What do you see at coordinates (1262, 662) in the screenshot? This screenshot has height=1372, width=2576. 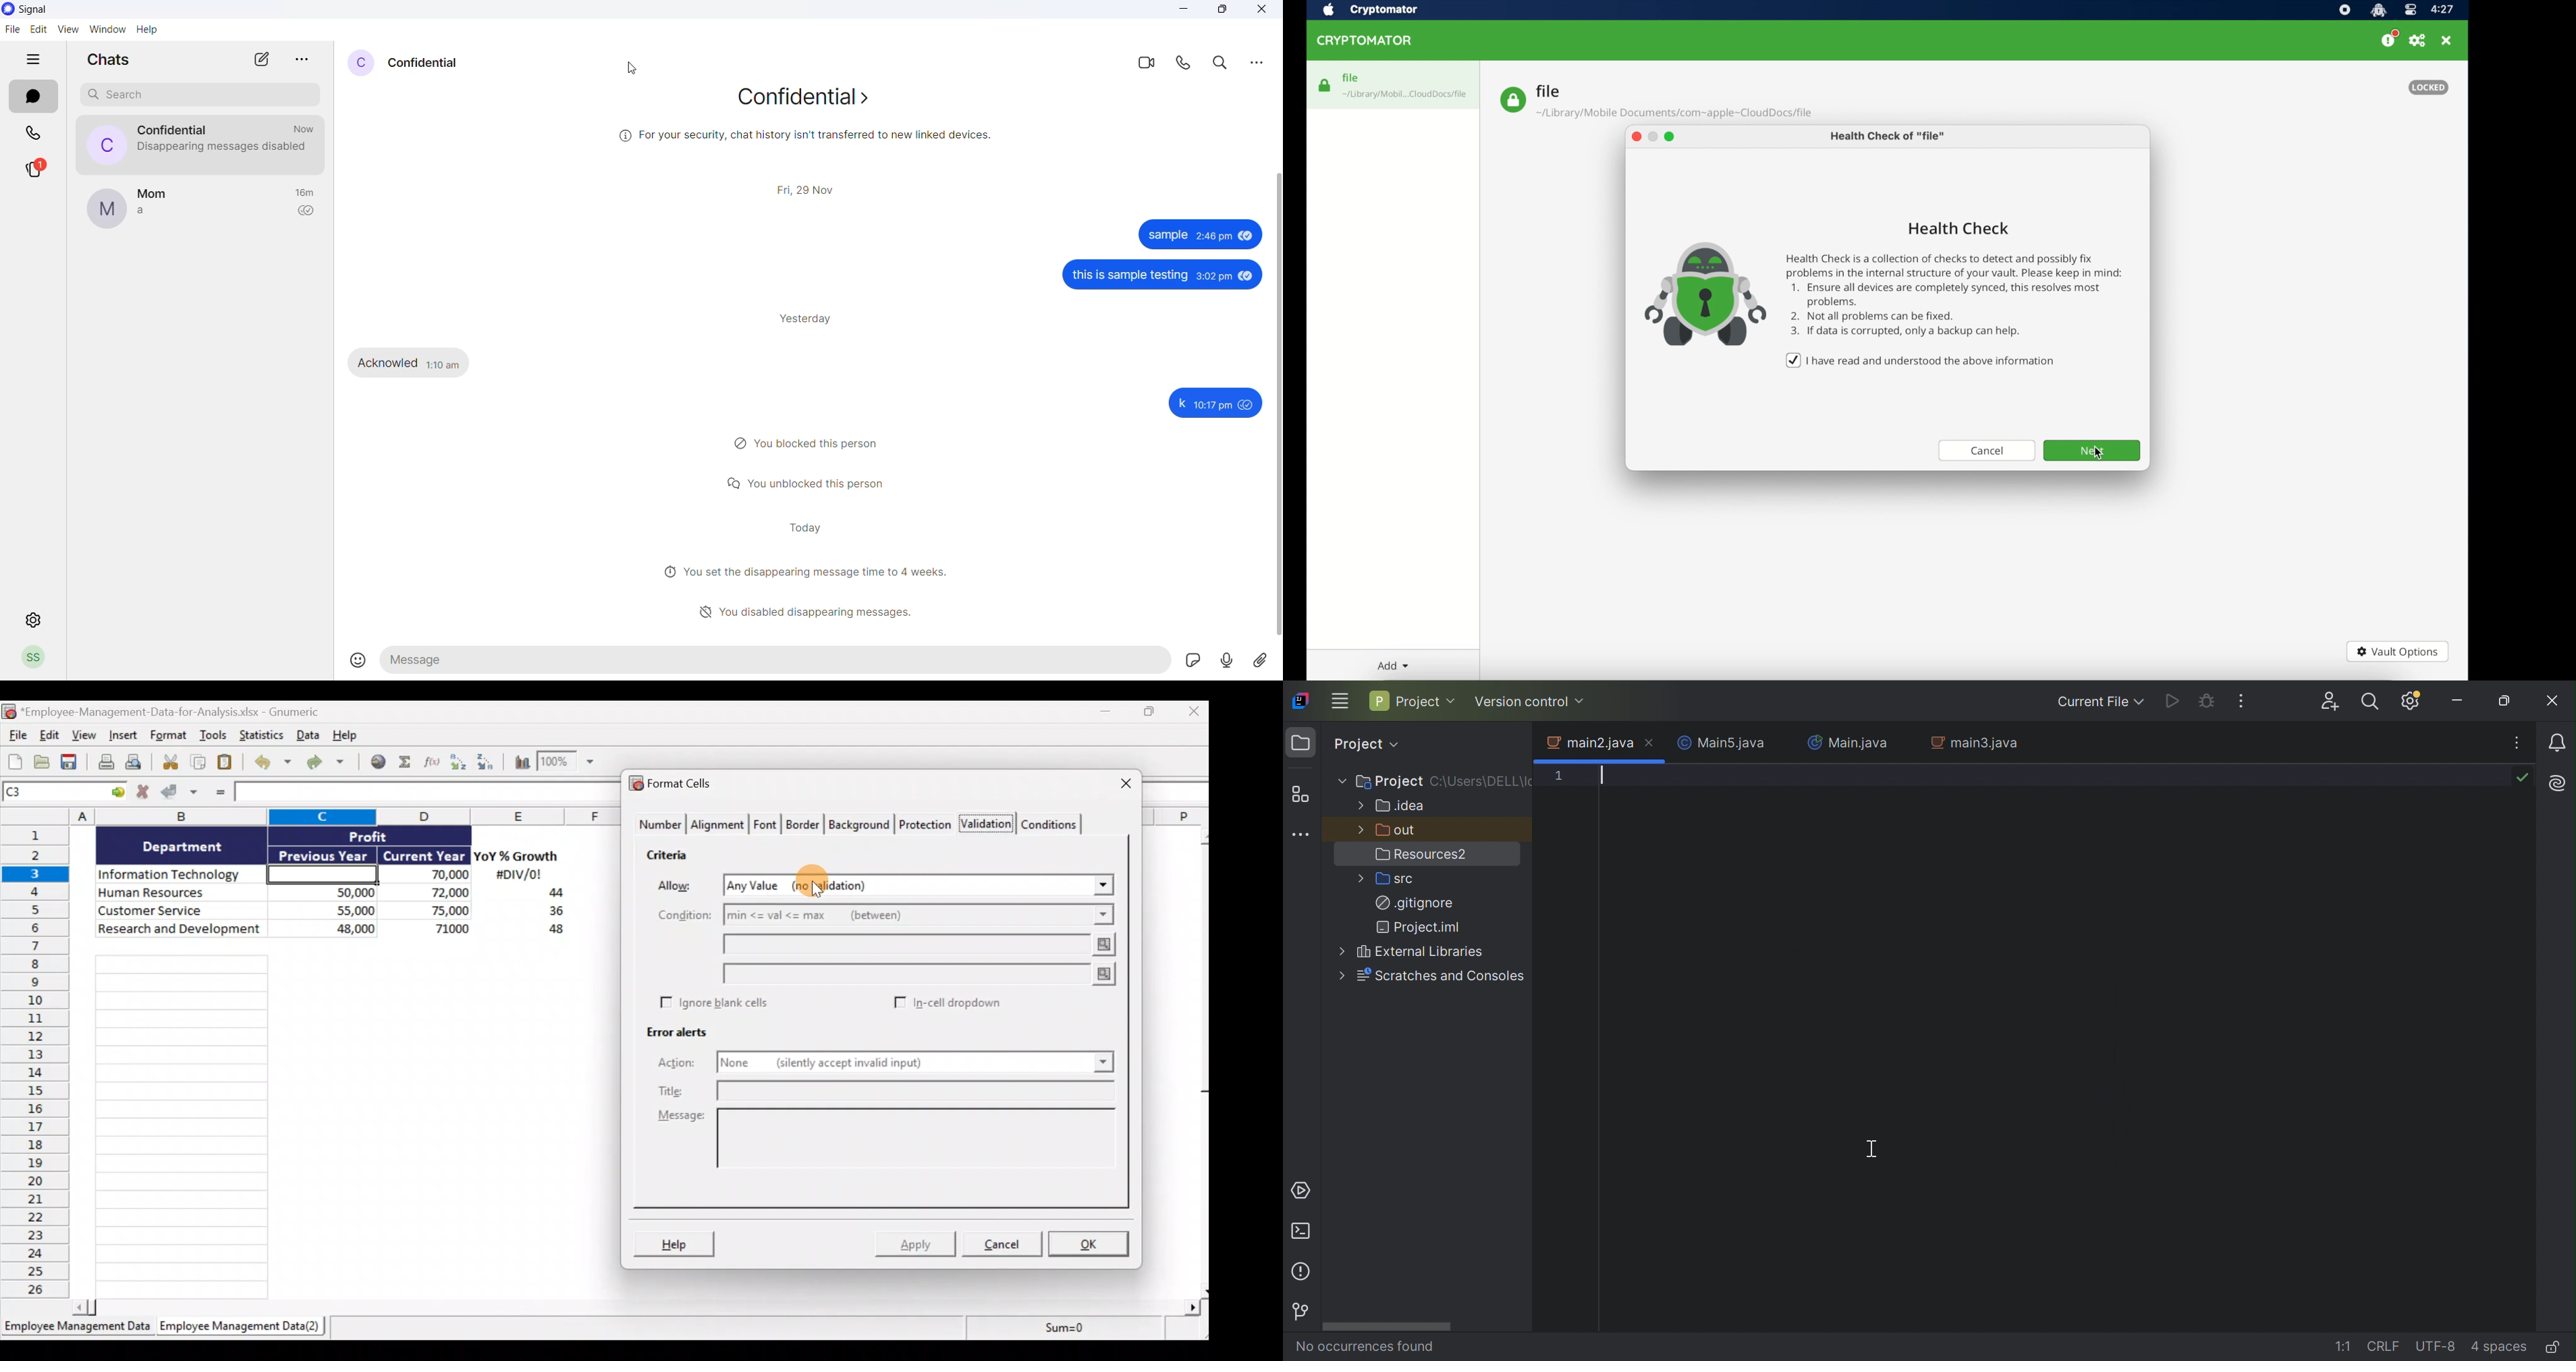 I see `` at bounding box center [1262, 662].